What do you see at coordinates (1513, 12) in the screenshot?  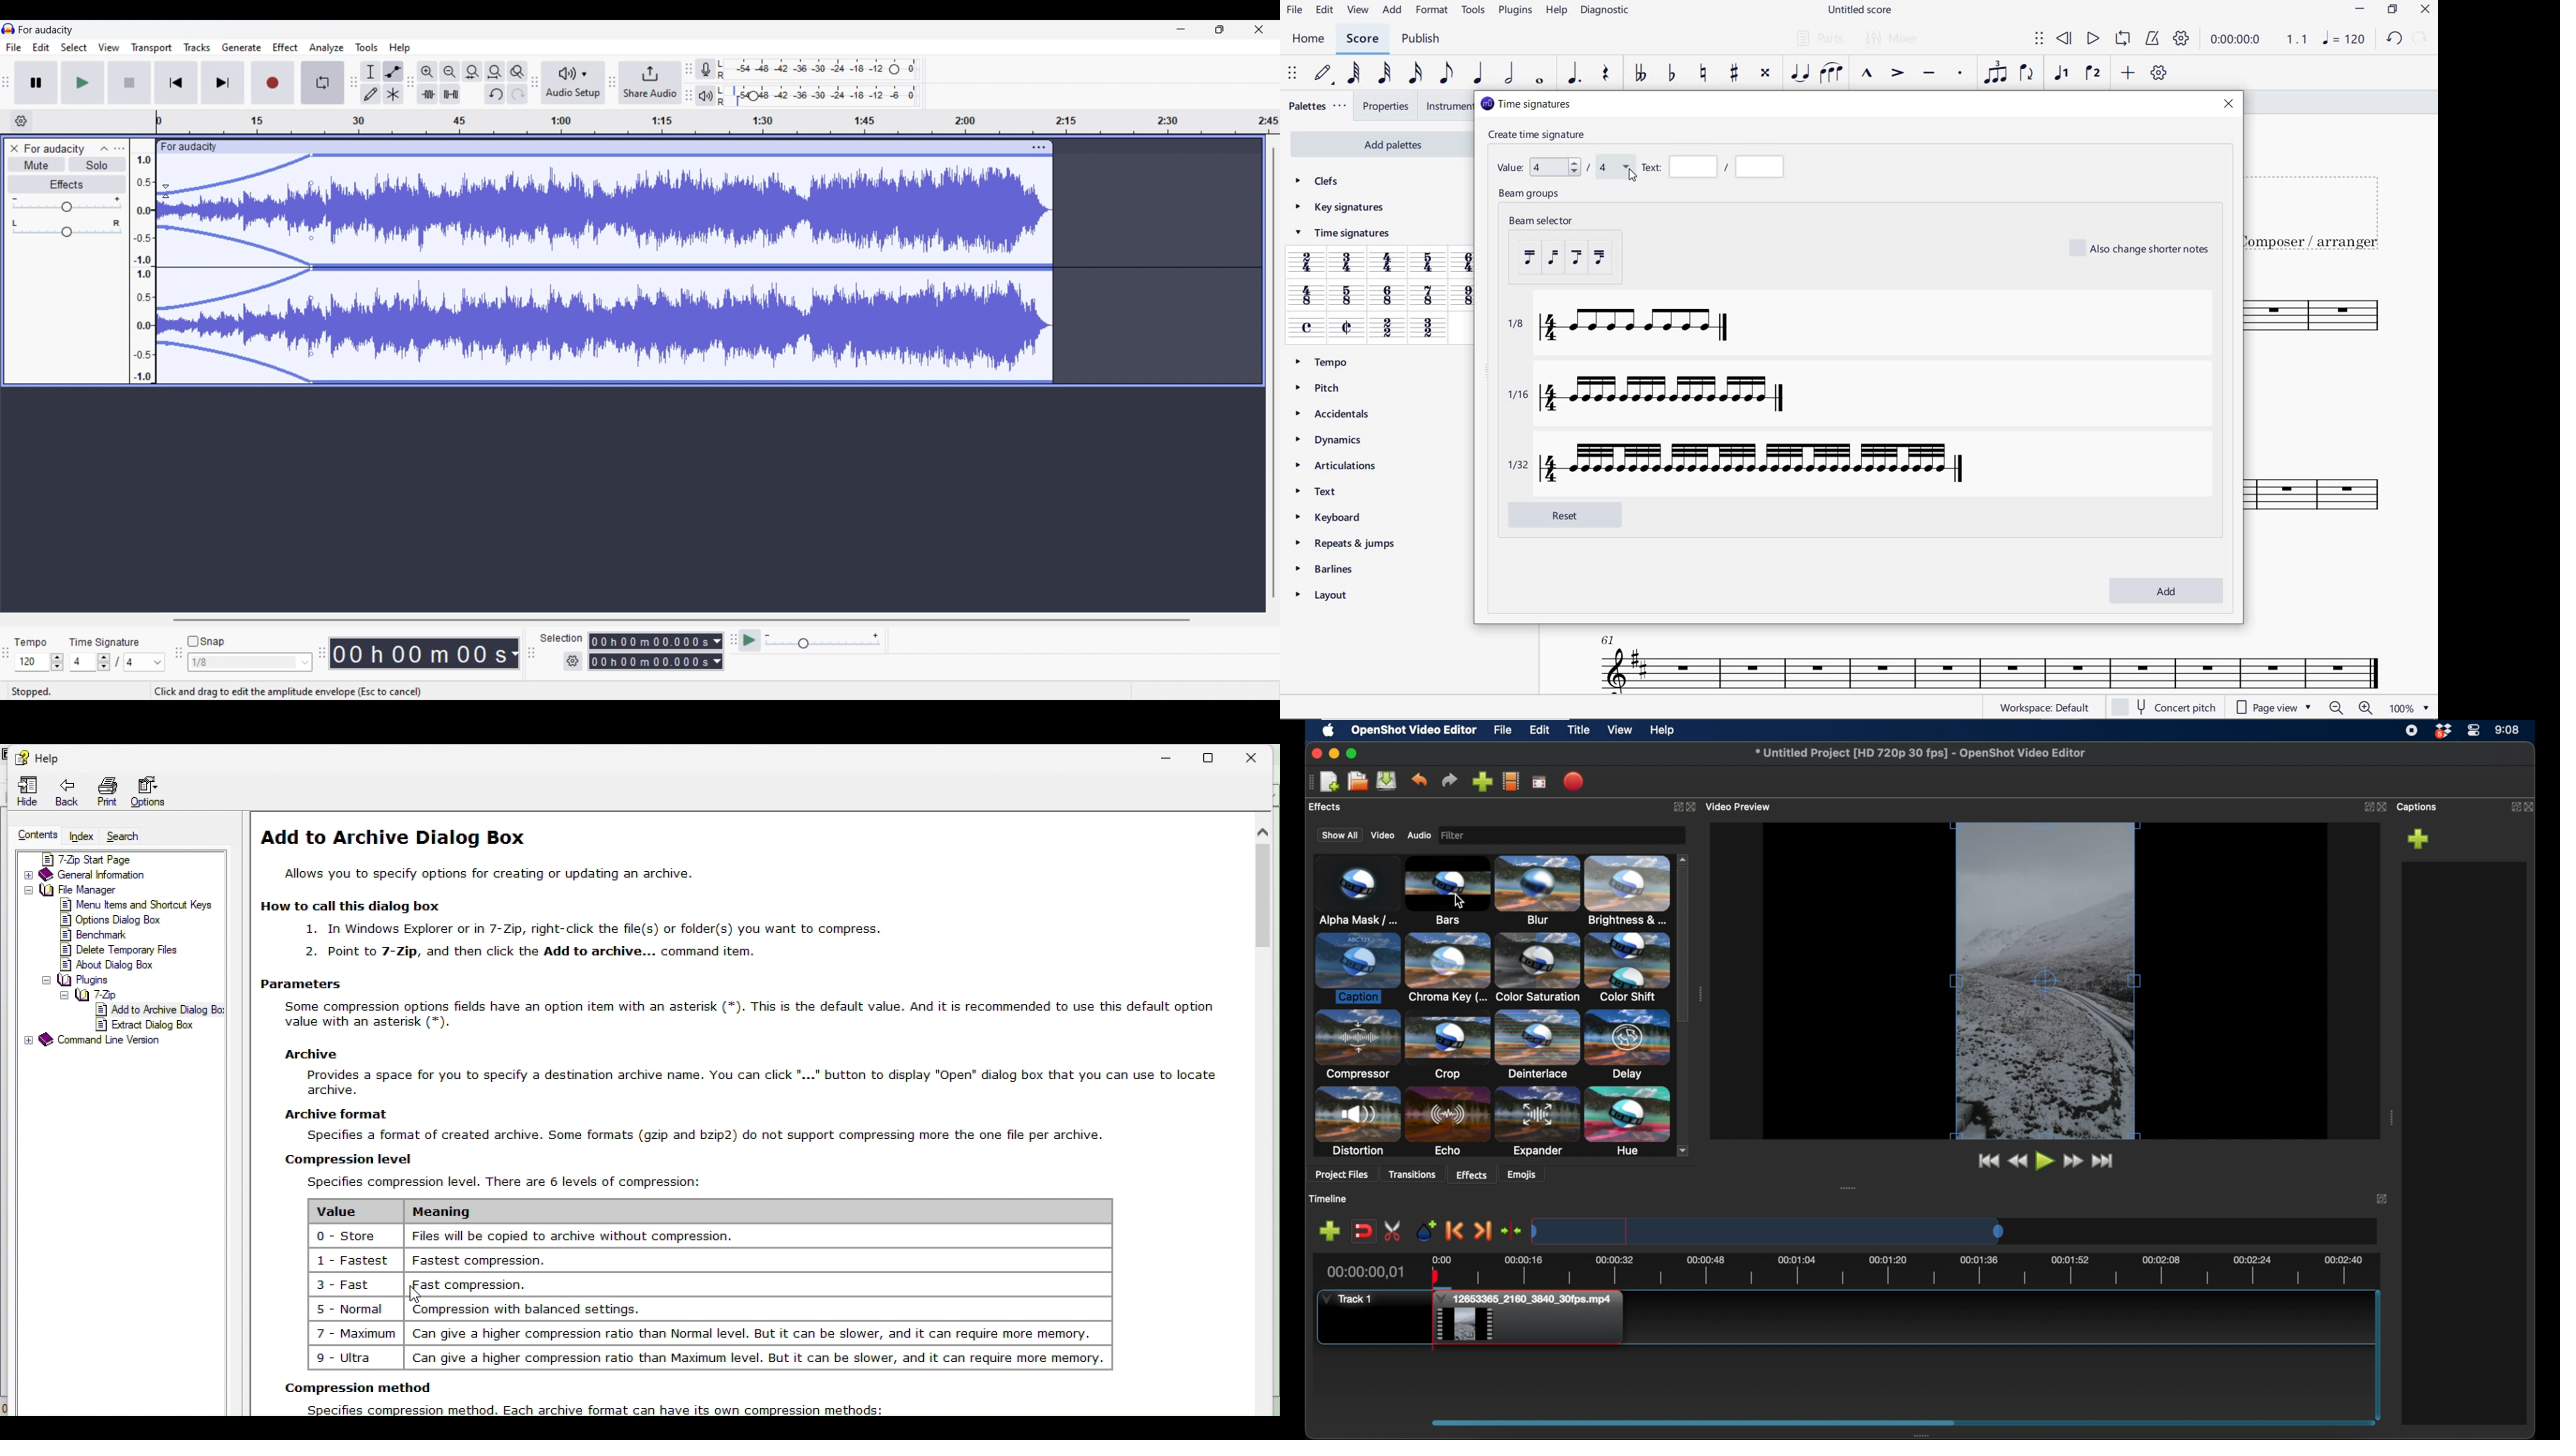 I see `PLUGINS` at bounding box center [1513, 12].